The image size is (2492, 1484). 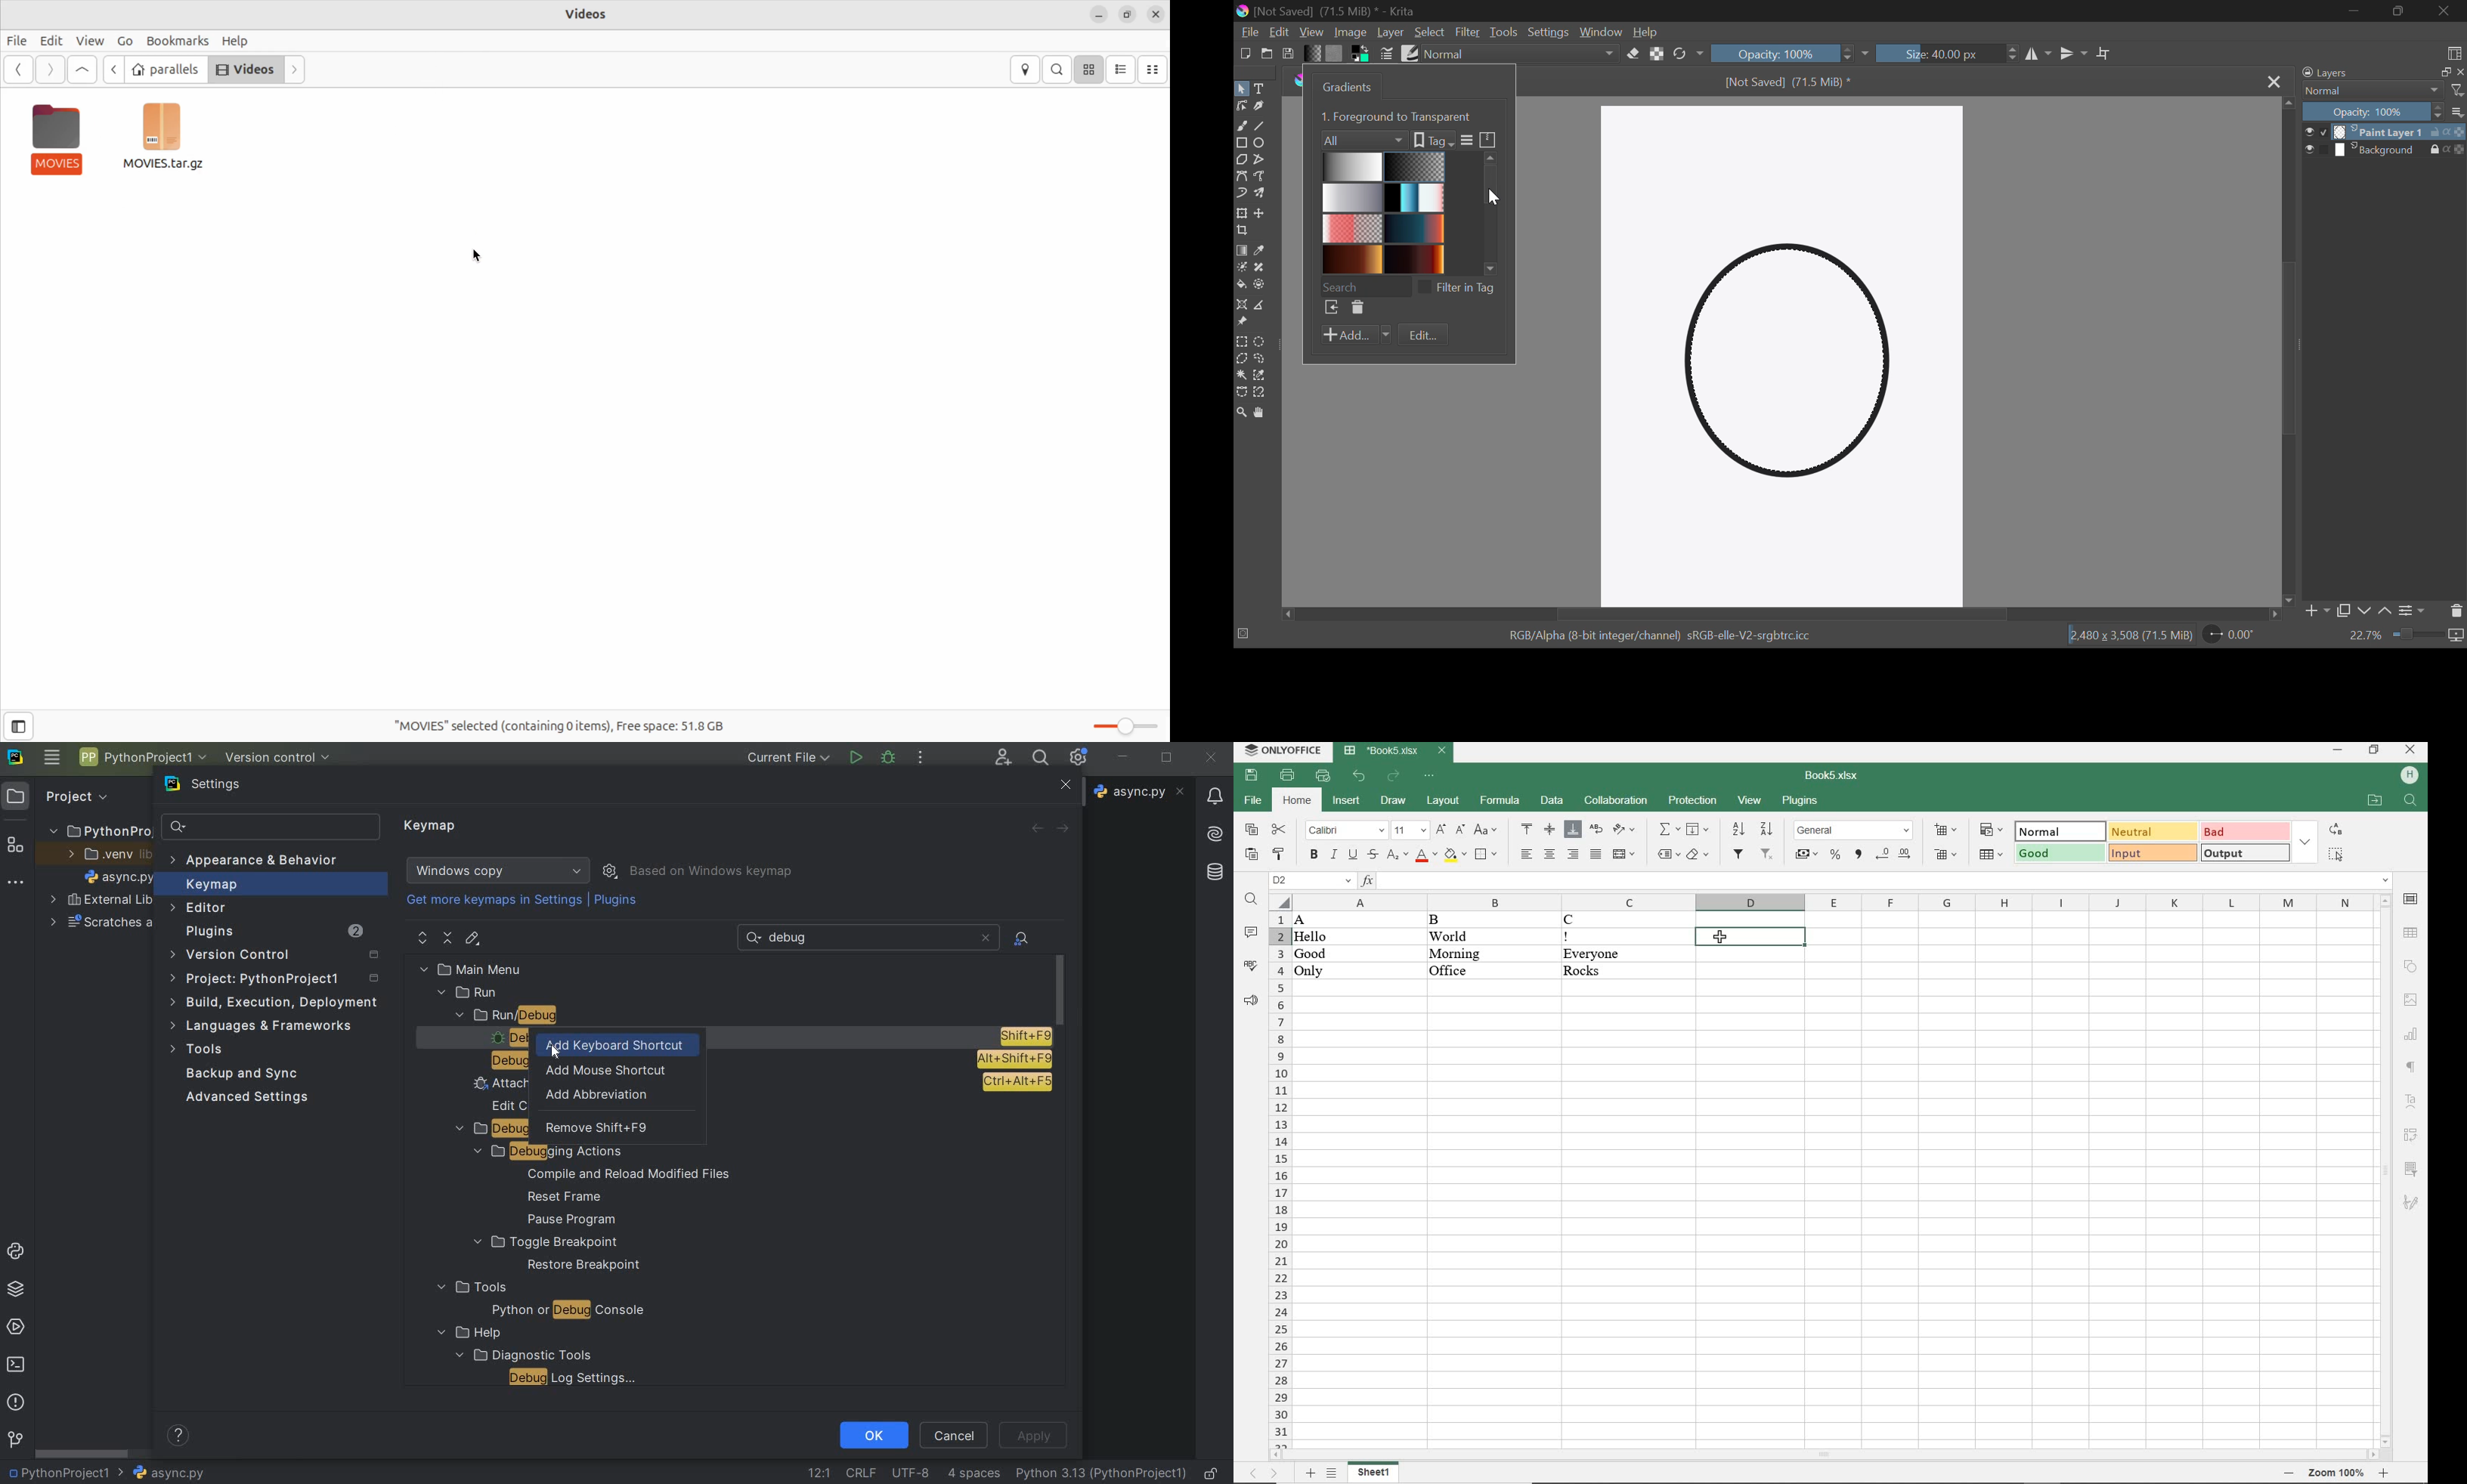 What do you see at coordinates (1550, 801) in the screenshot?
I see `DATA` at bounding box center [1550, 801].